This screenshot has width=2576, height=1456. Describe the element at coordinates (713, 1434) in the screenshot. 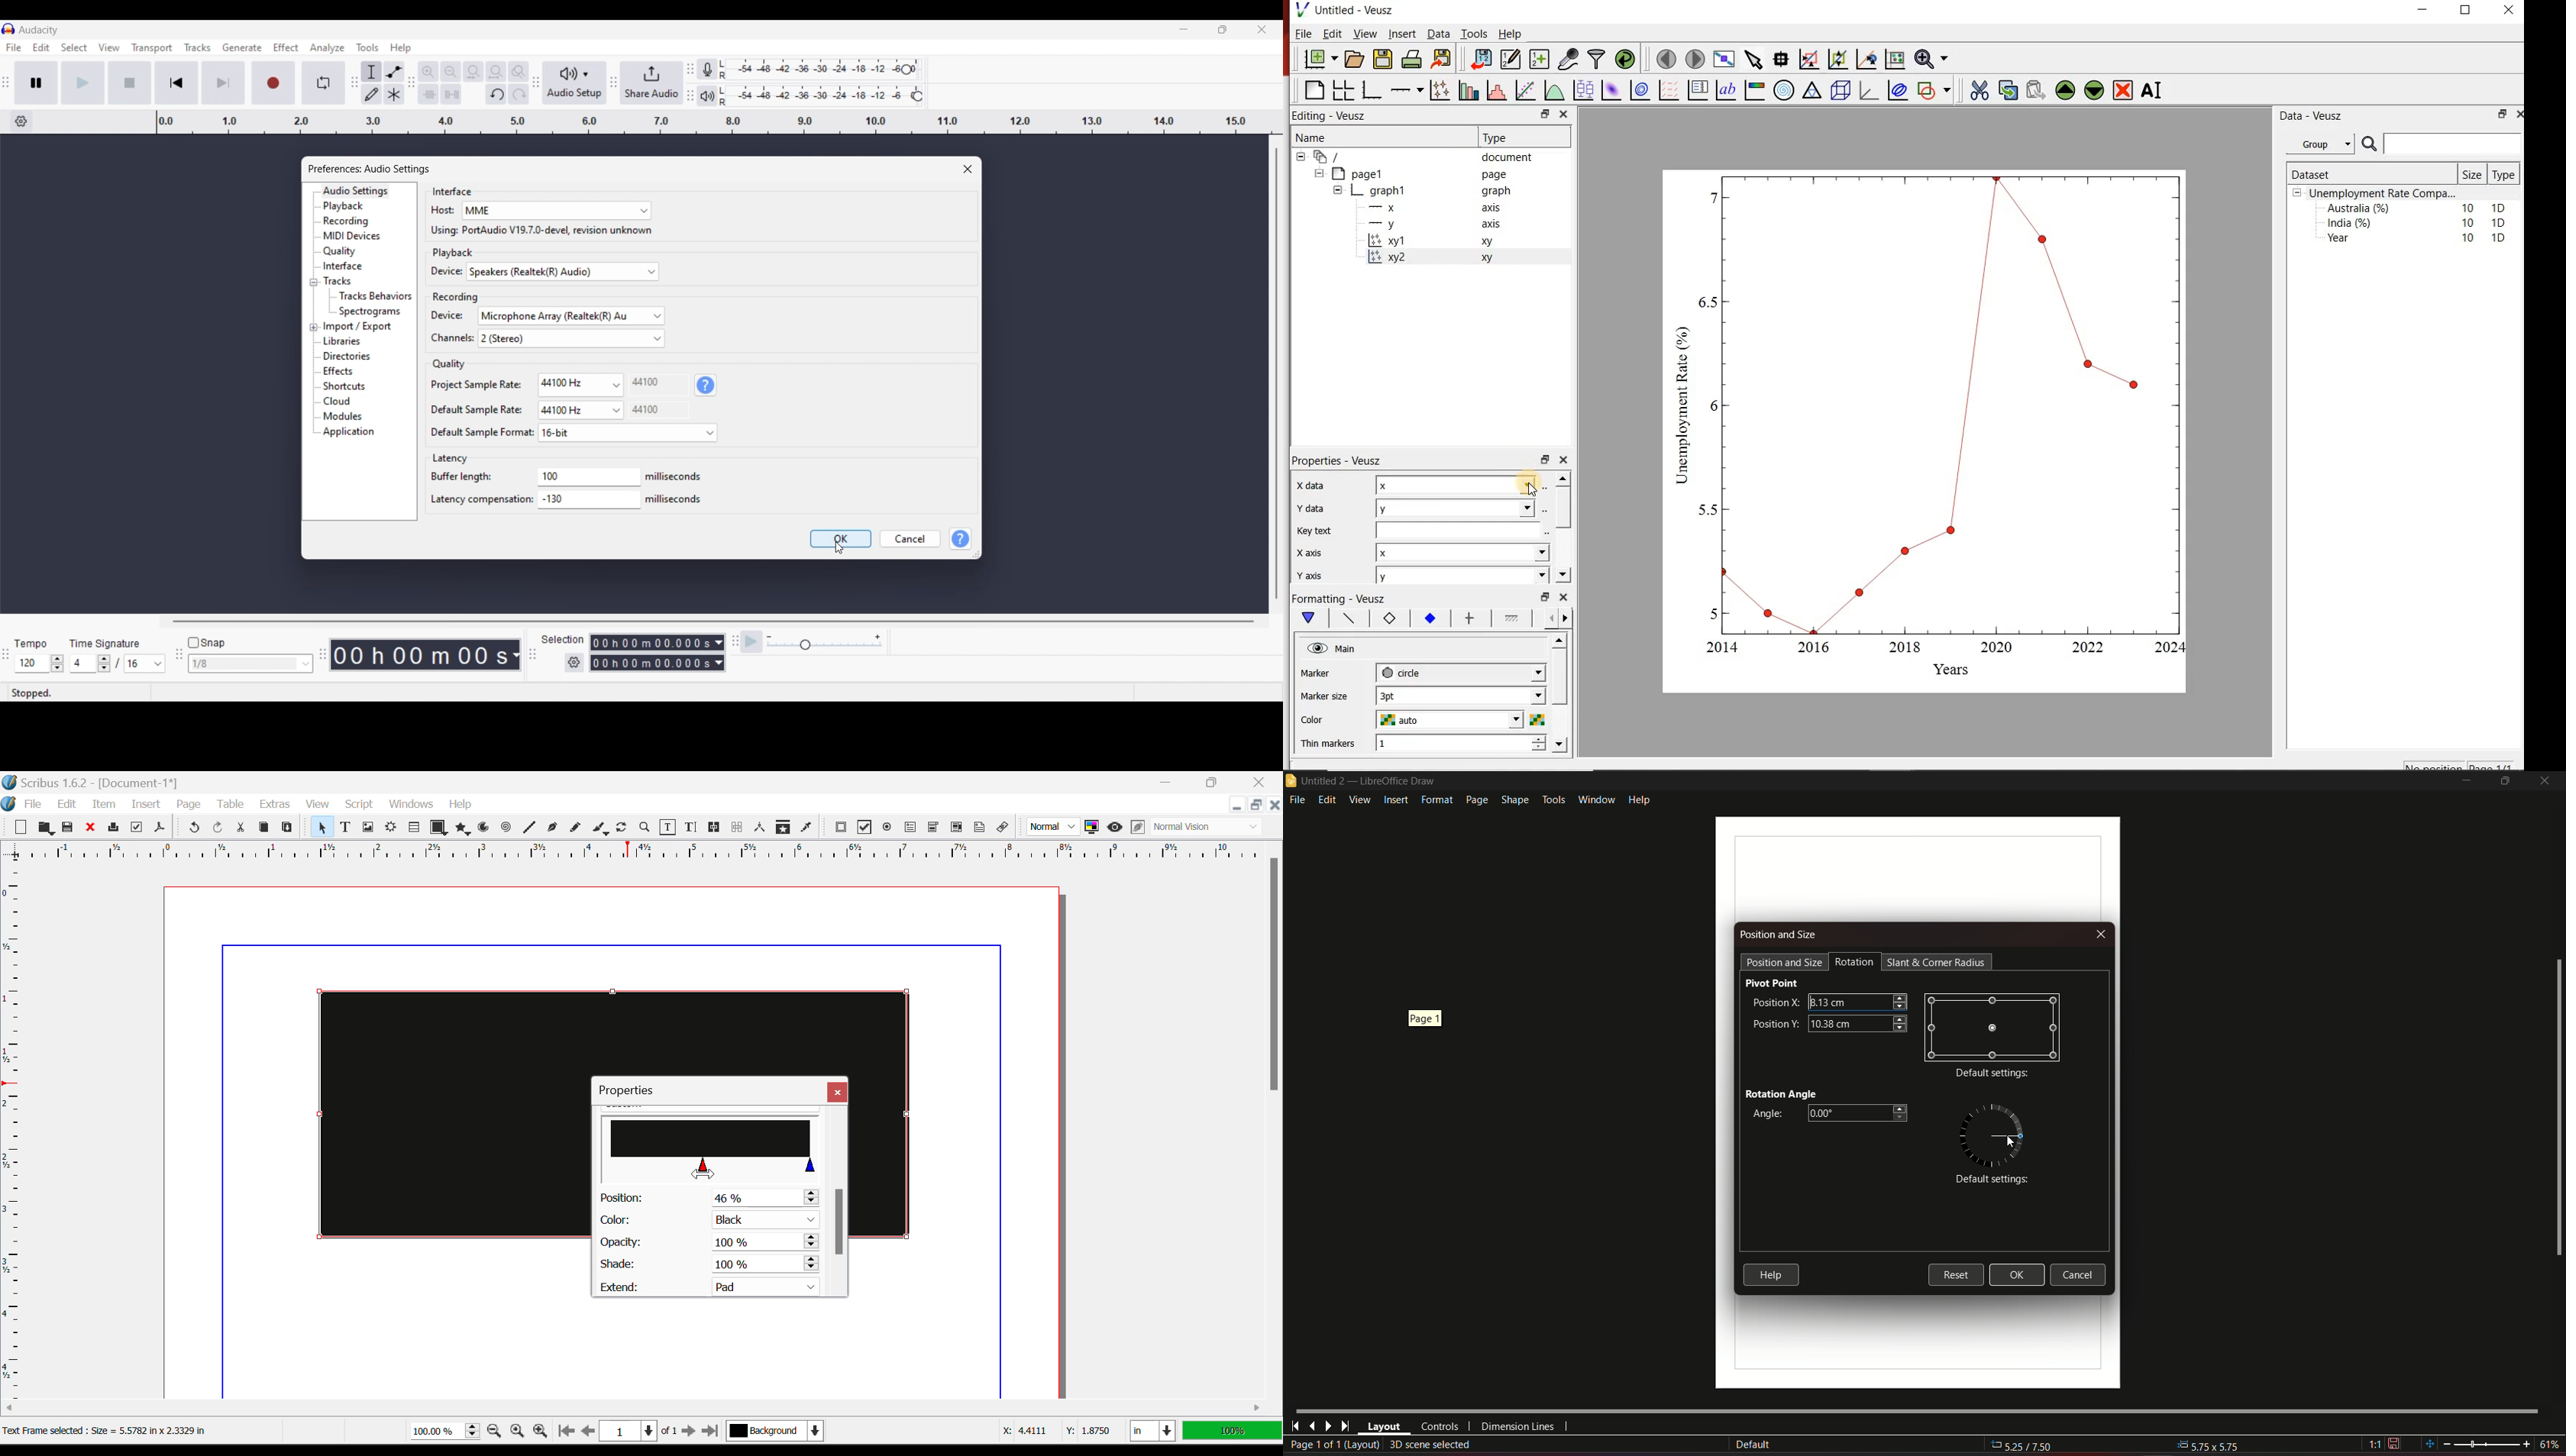

I see `Last Page` at that location.